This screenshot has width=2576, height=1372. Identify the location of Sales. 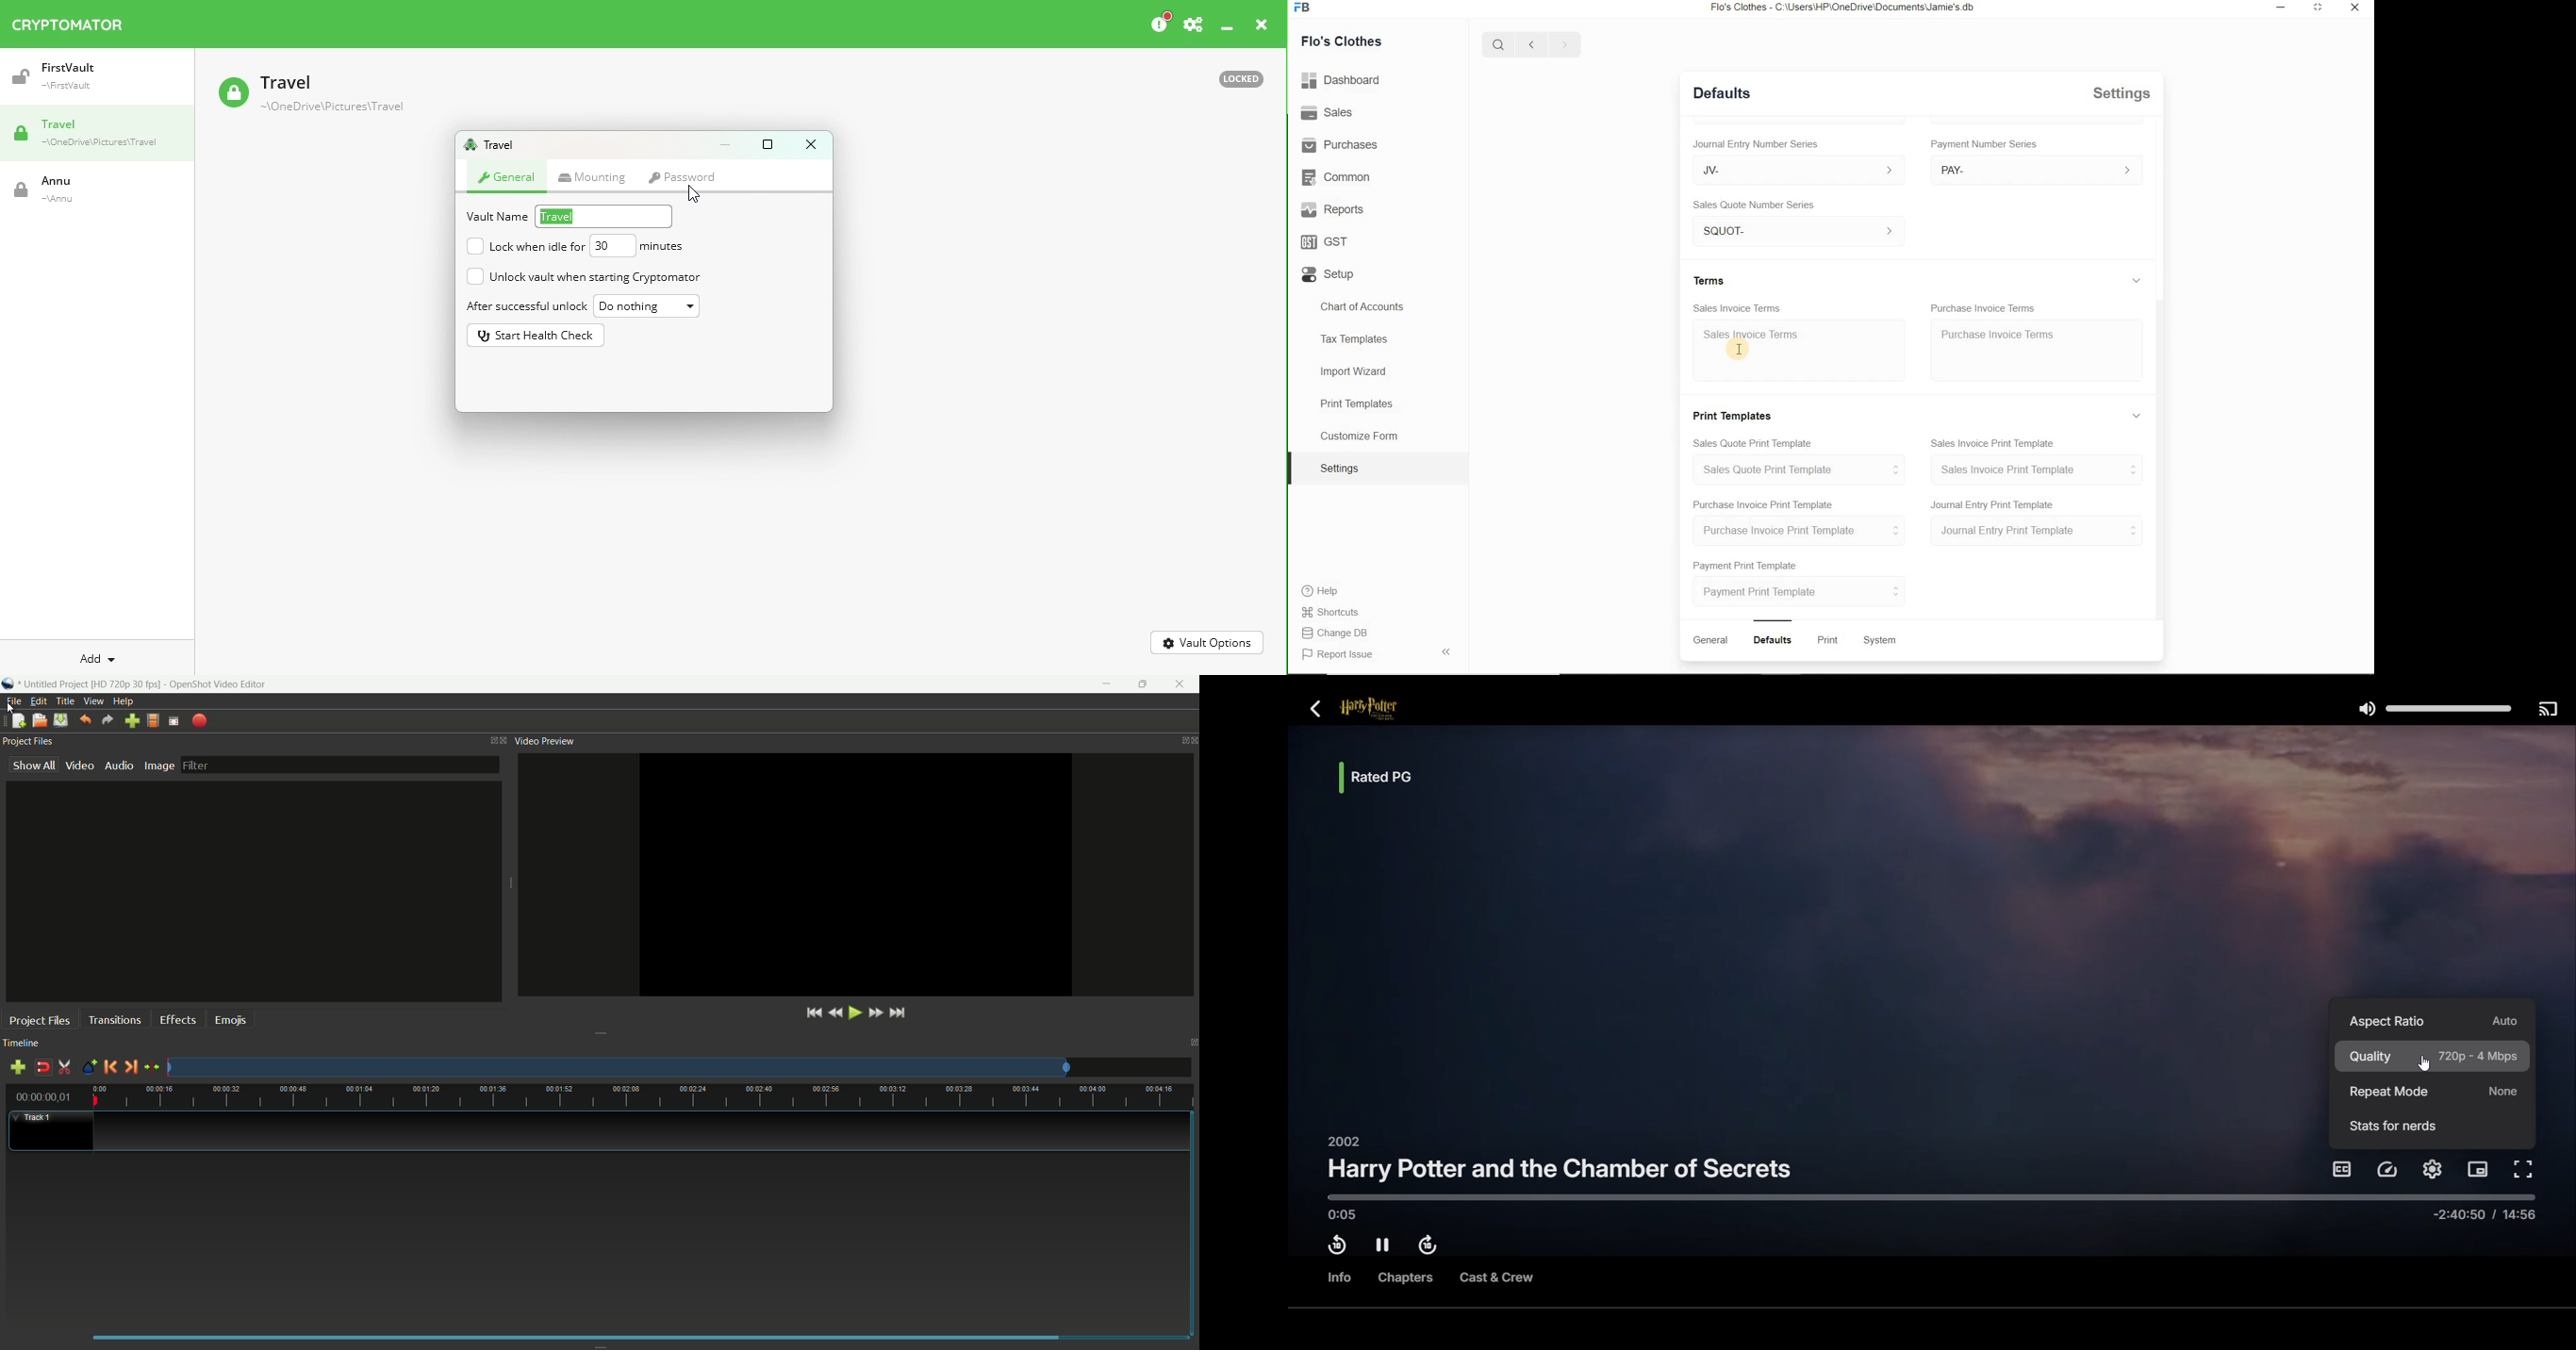
(1330, 114).